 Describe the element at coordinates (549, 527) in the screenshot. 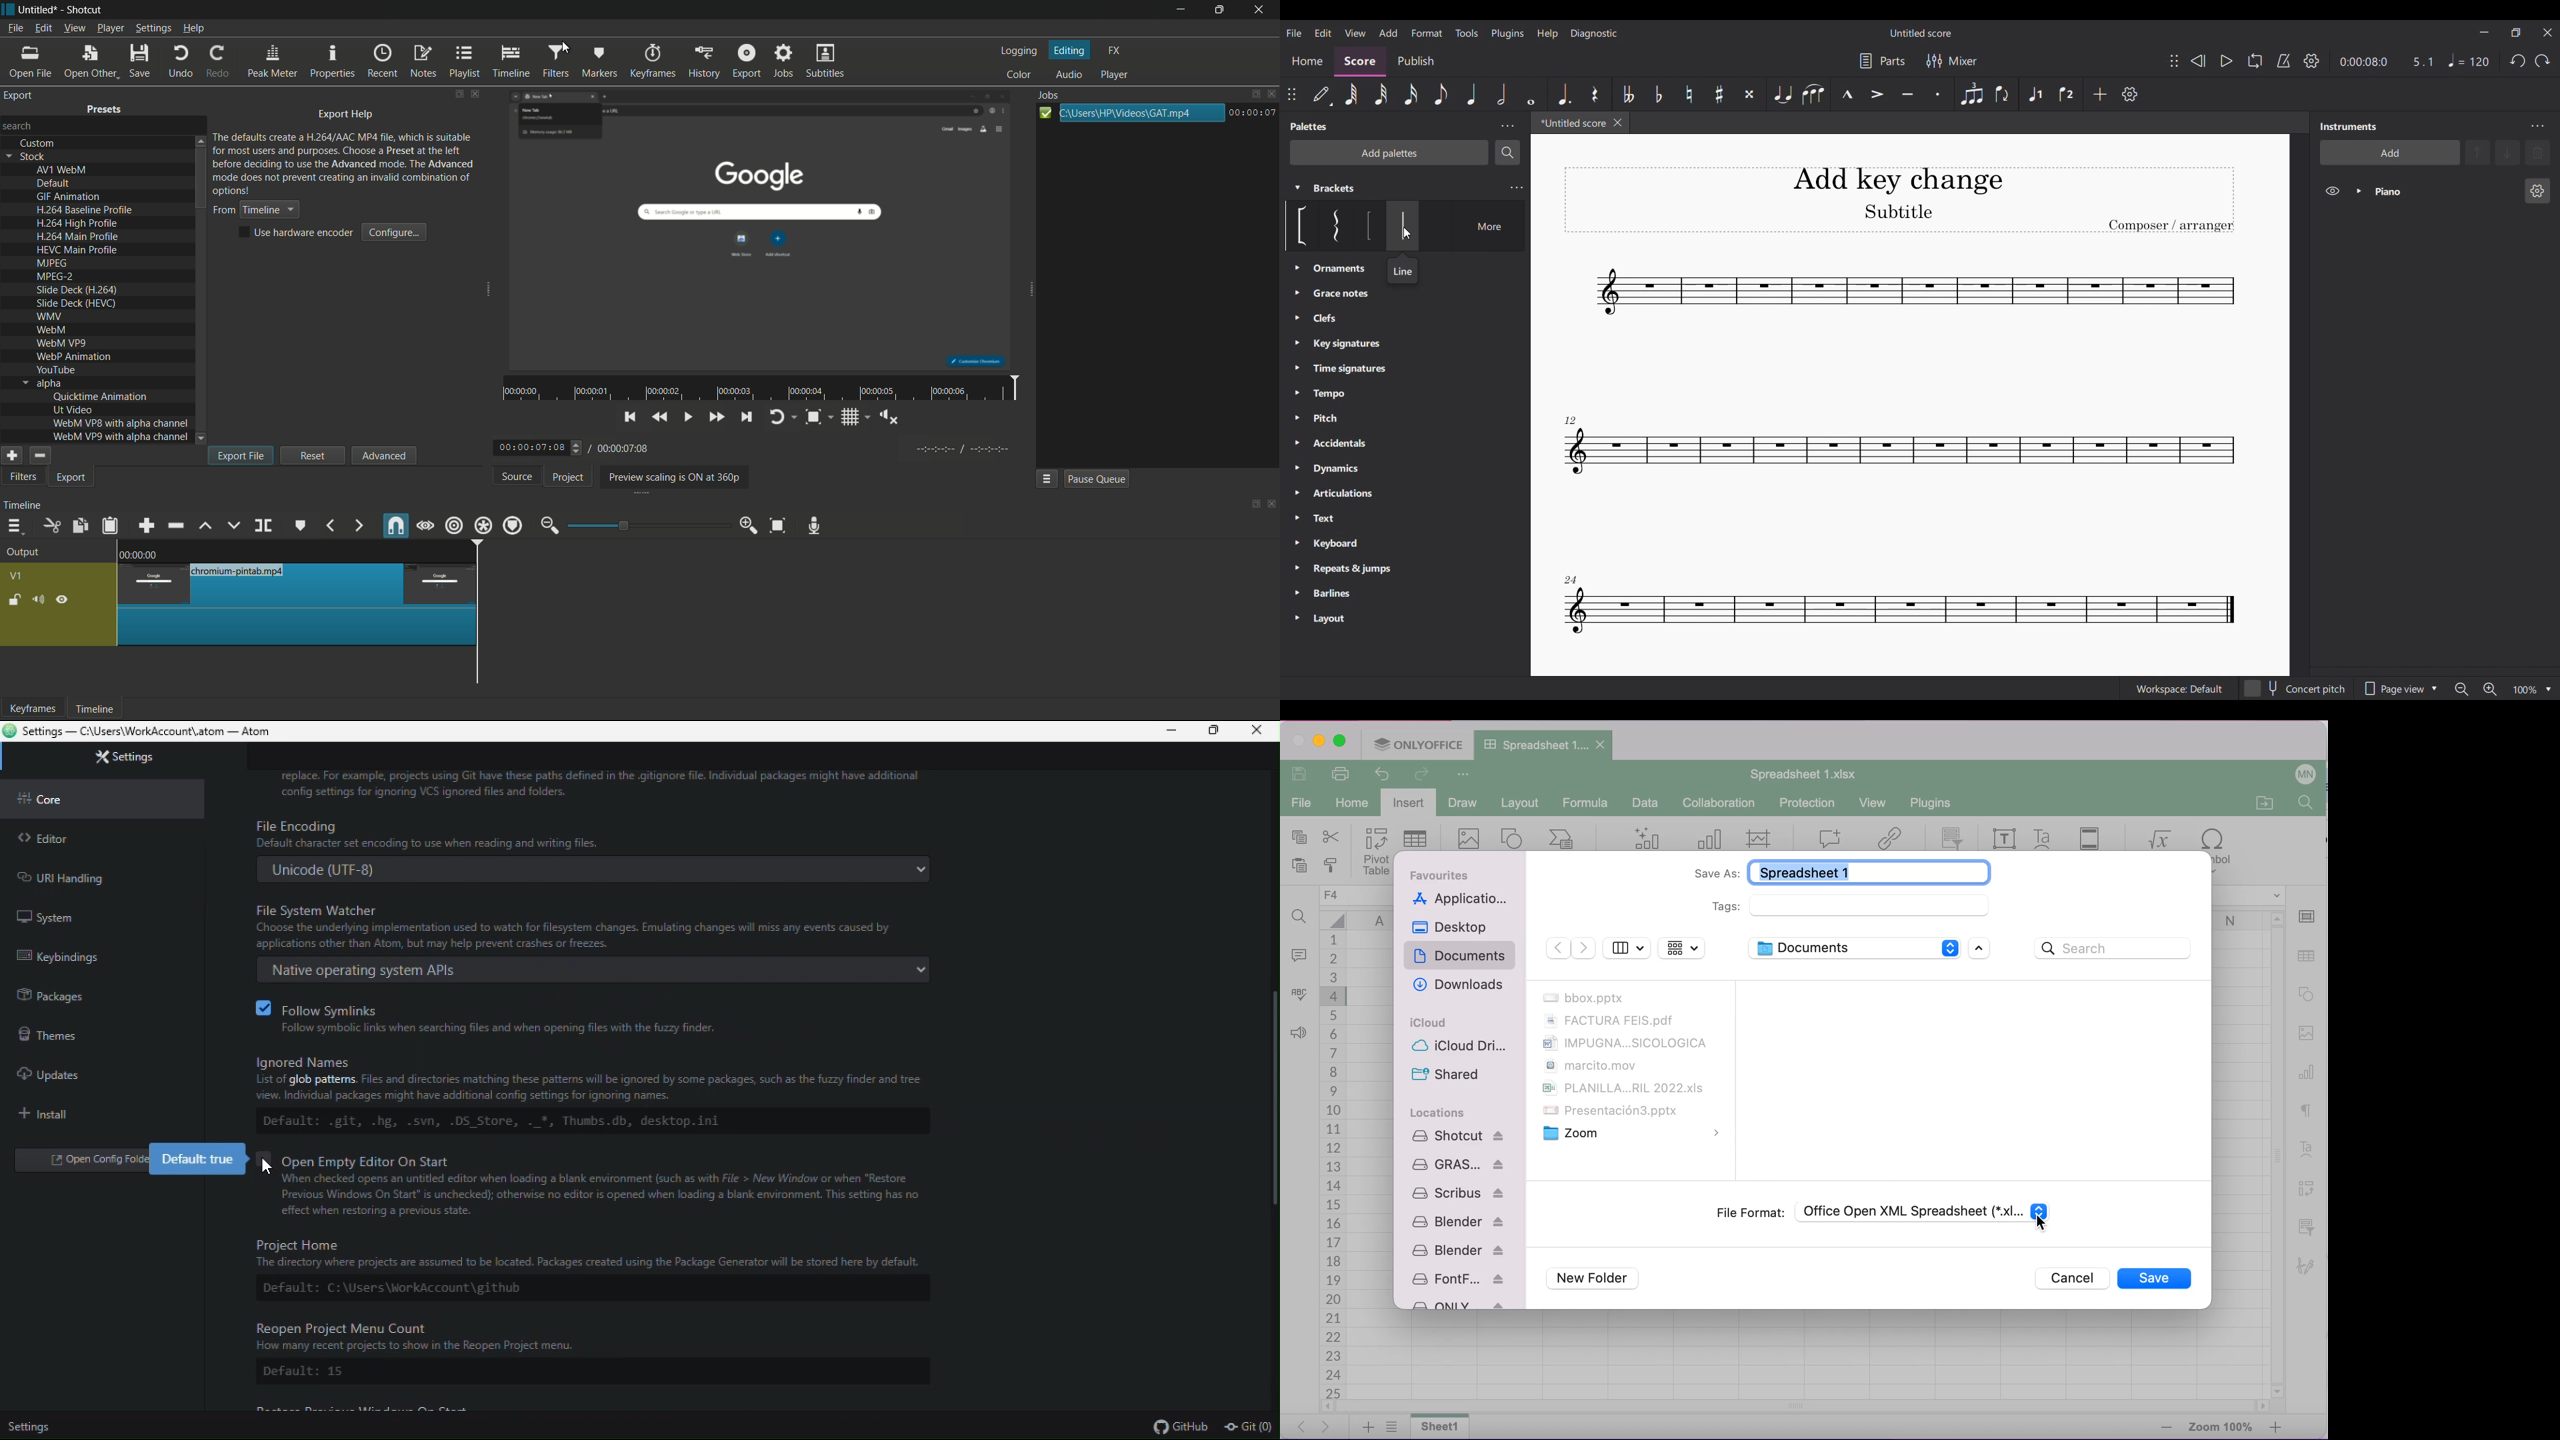

I see `zoom out` at that location.